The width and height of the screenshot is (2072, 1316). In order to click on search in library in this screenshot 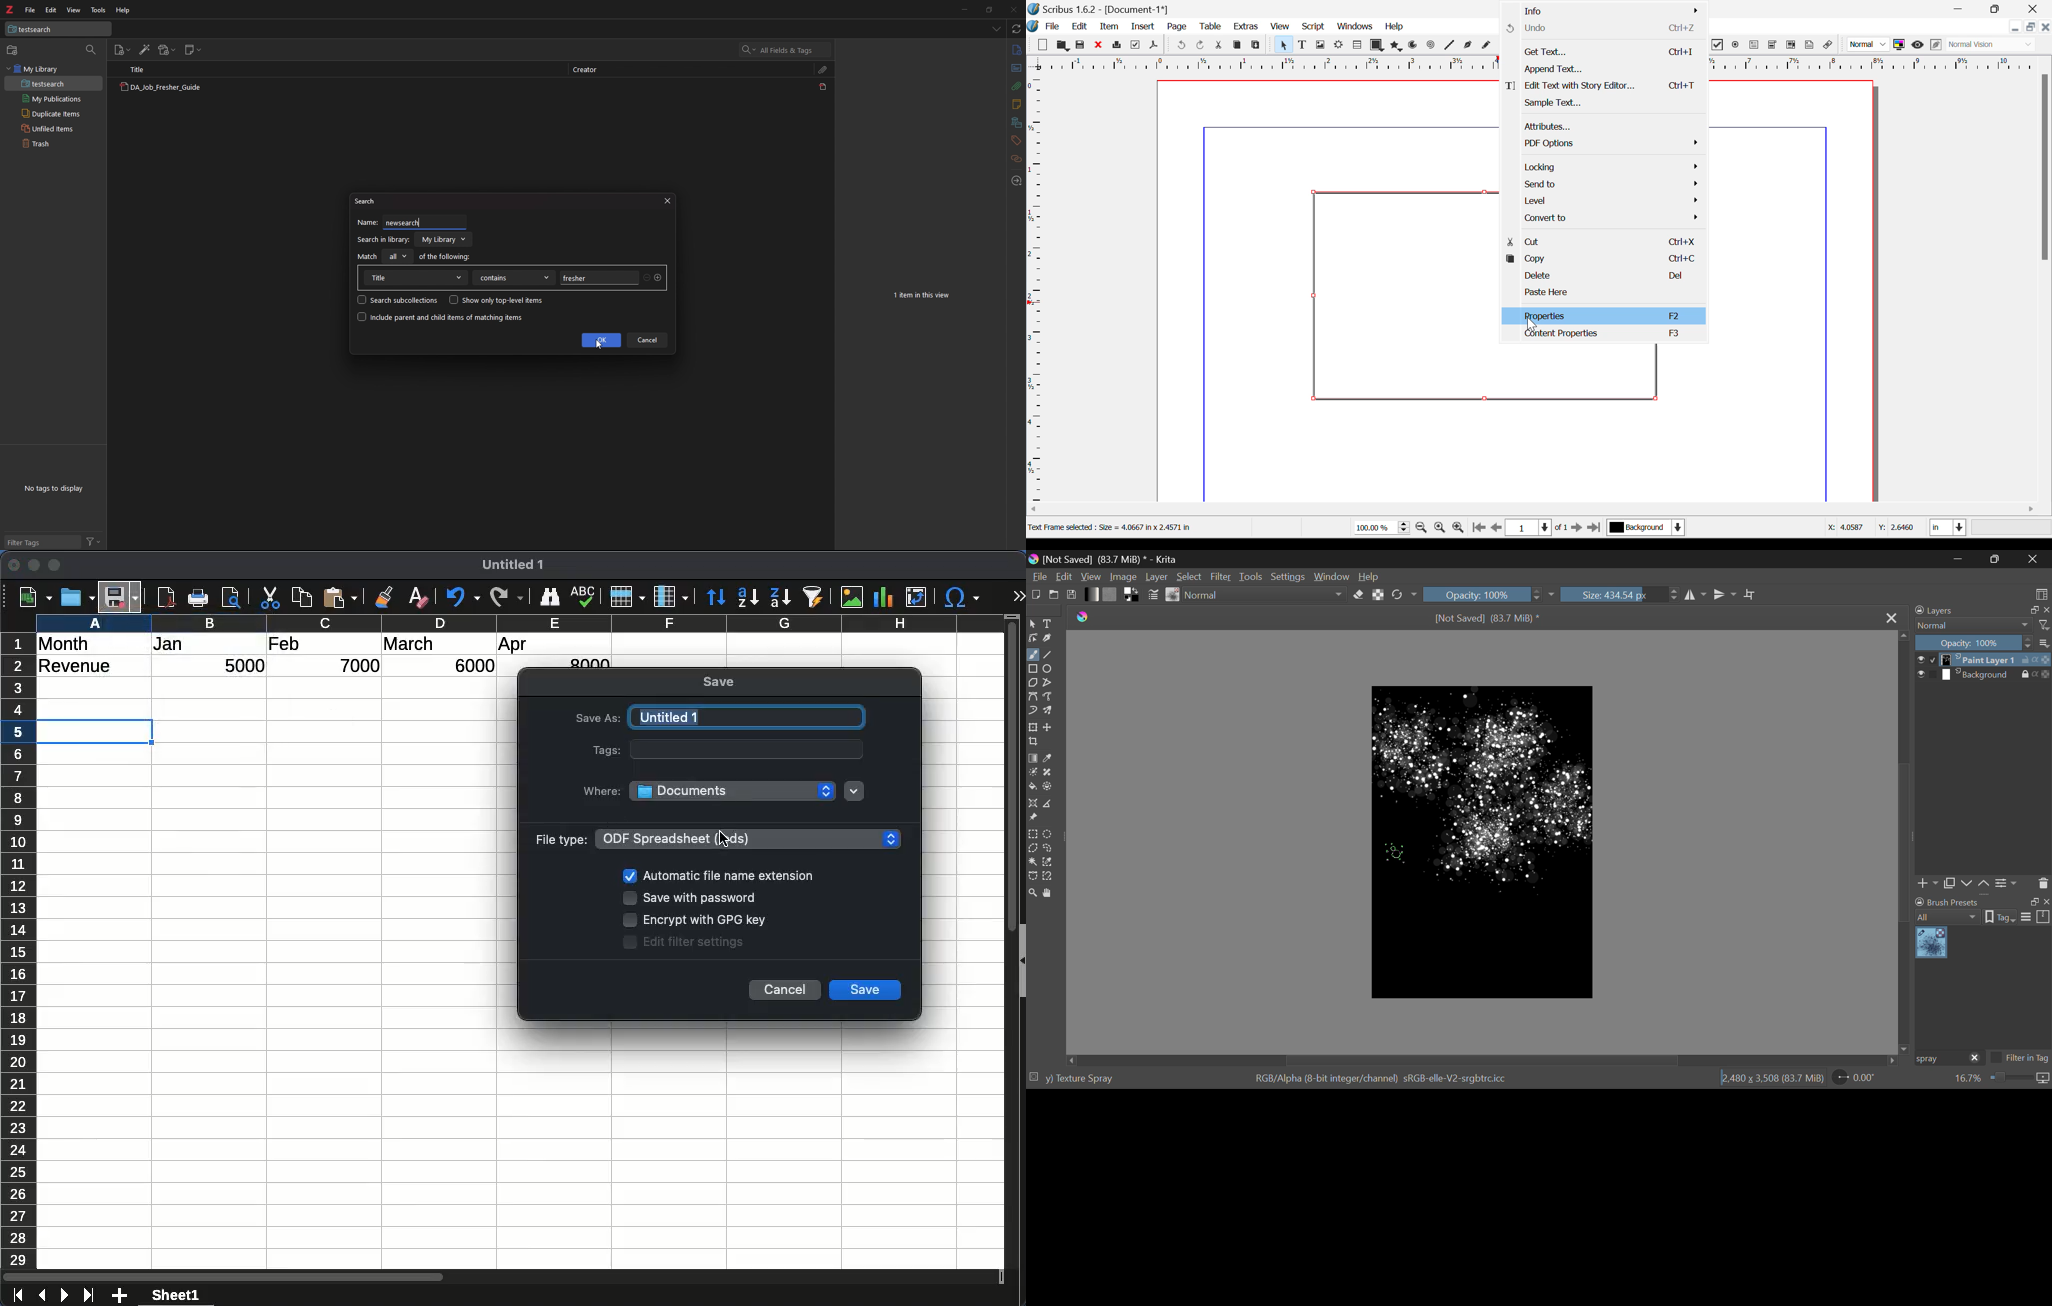, I will do `click(383, 240)`.